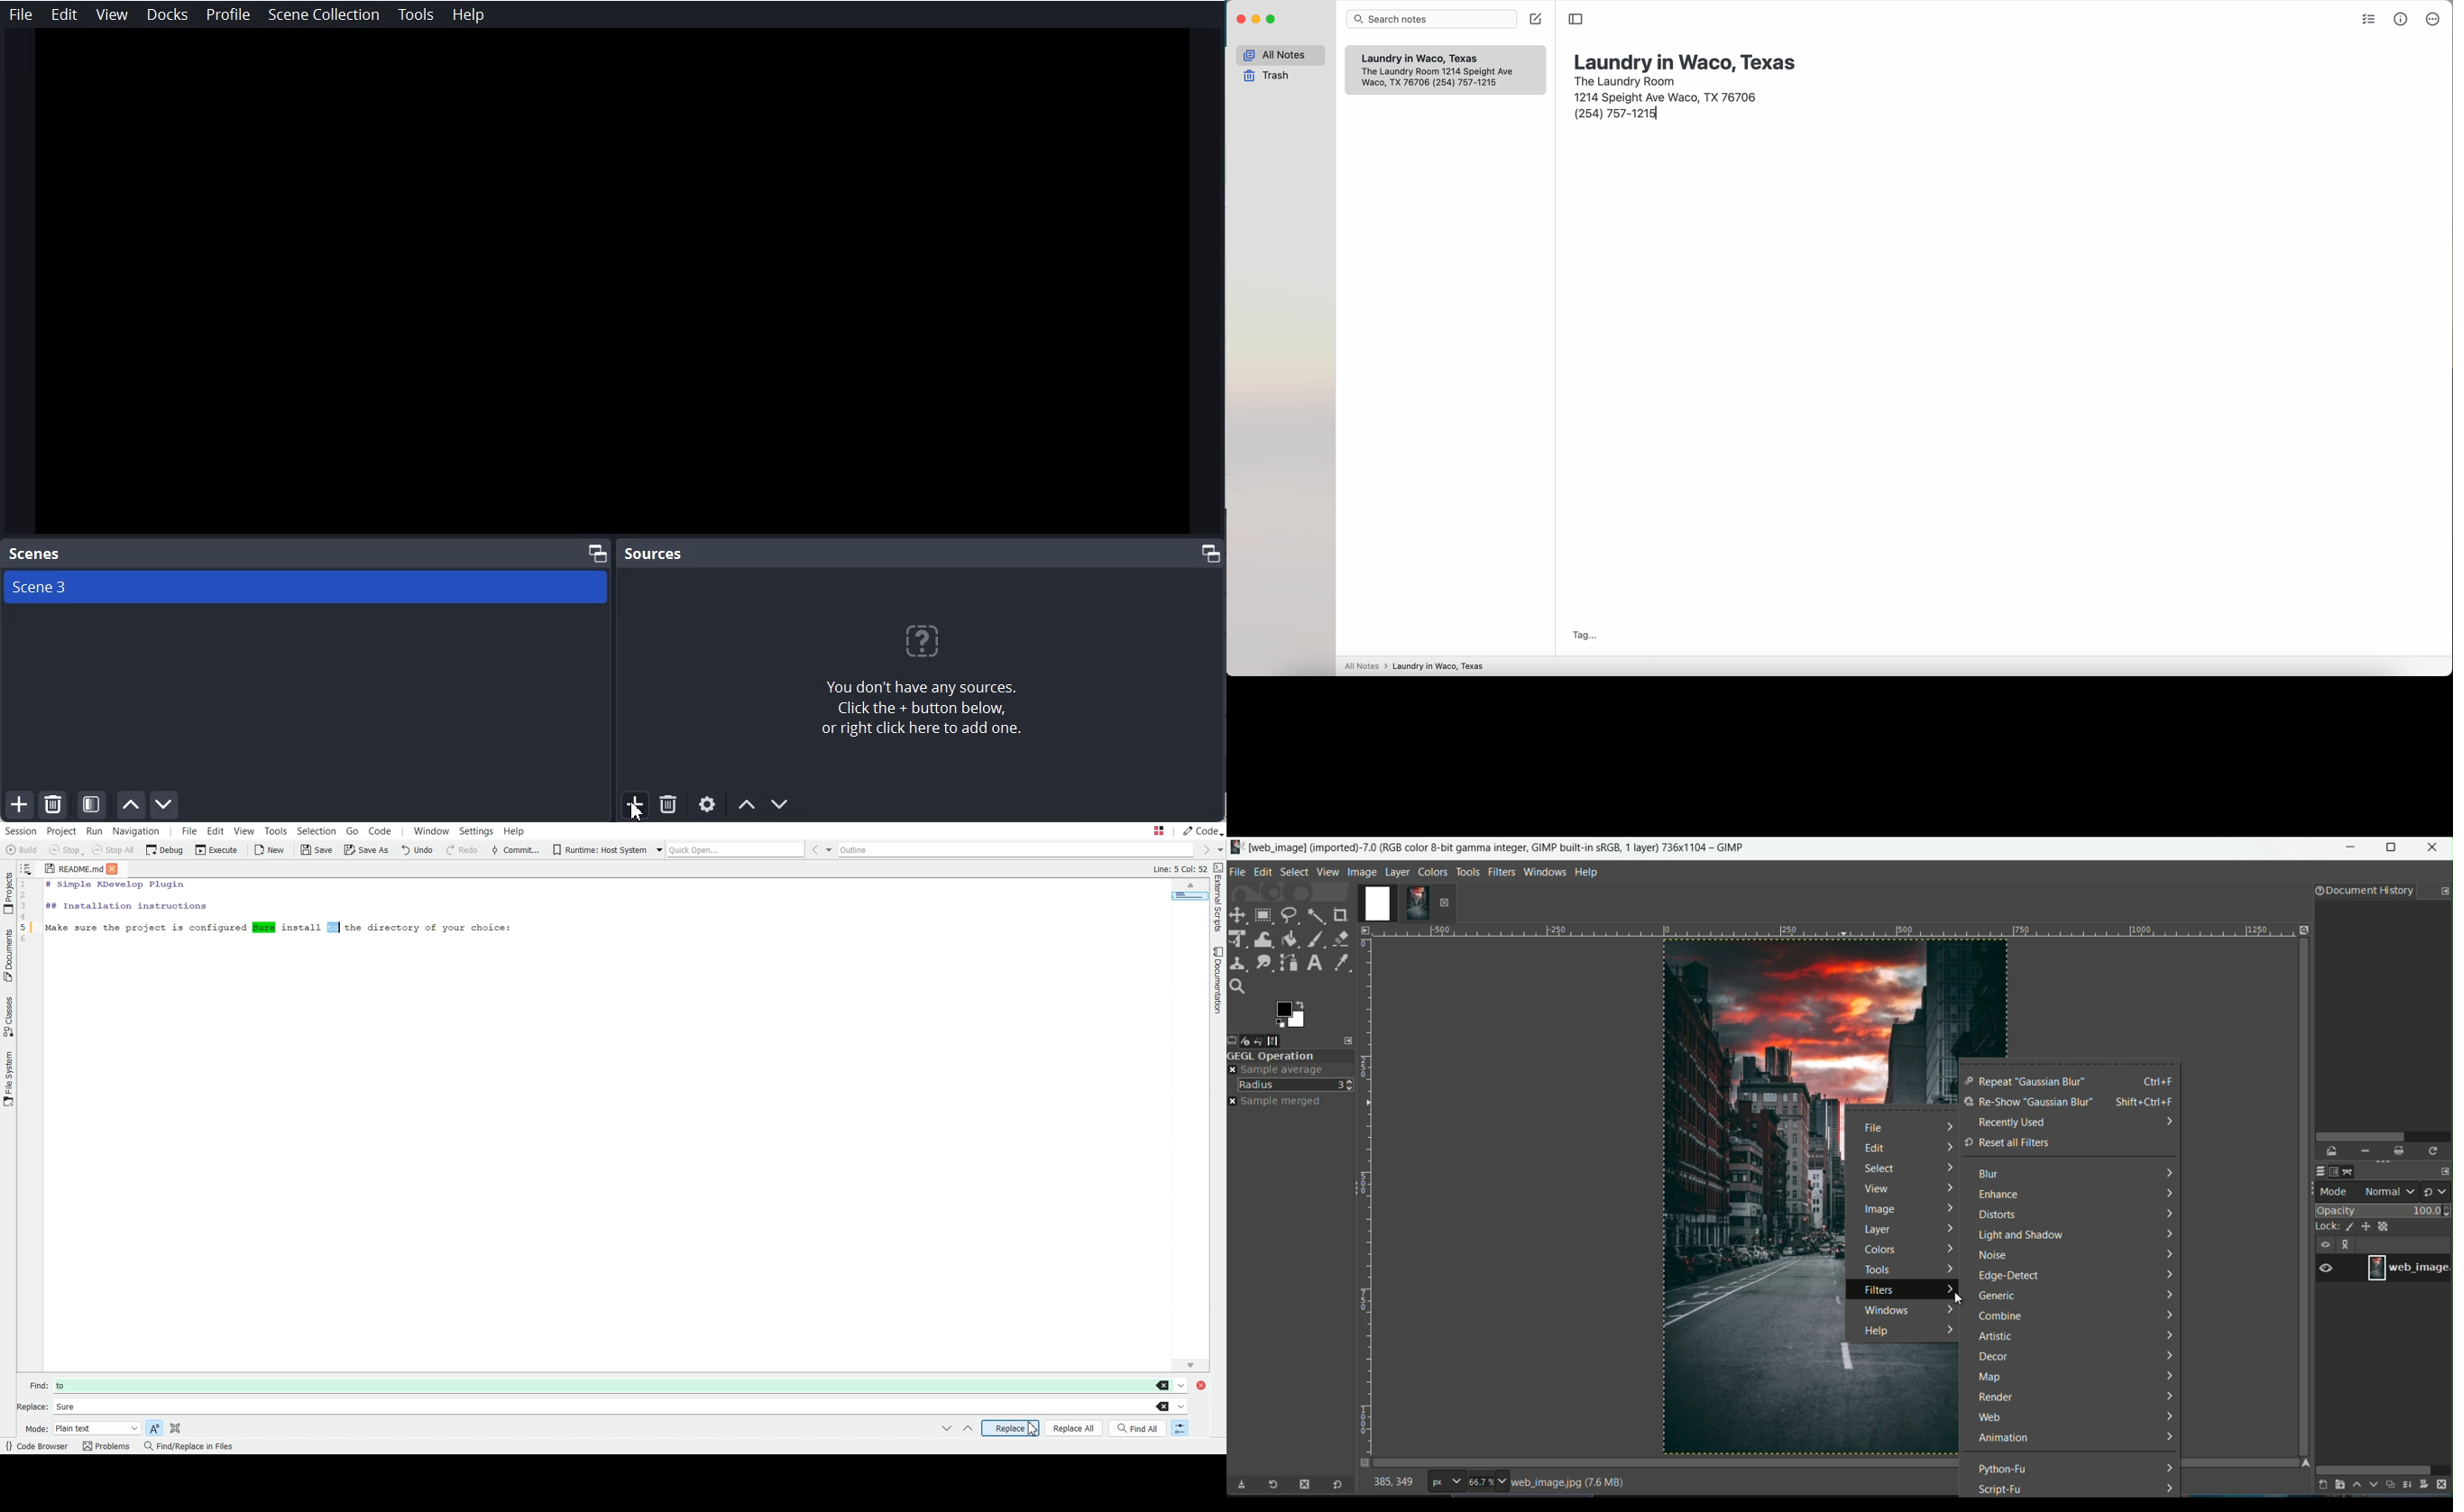 This screenshot has height=1512, width=2464. What do you see at coordinates (2362, 892) in the screenshot?
I see `document history` at bounding box center [2362, 892].